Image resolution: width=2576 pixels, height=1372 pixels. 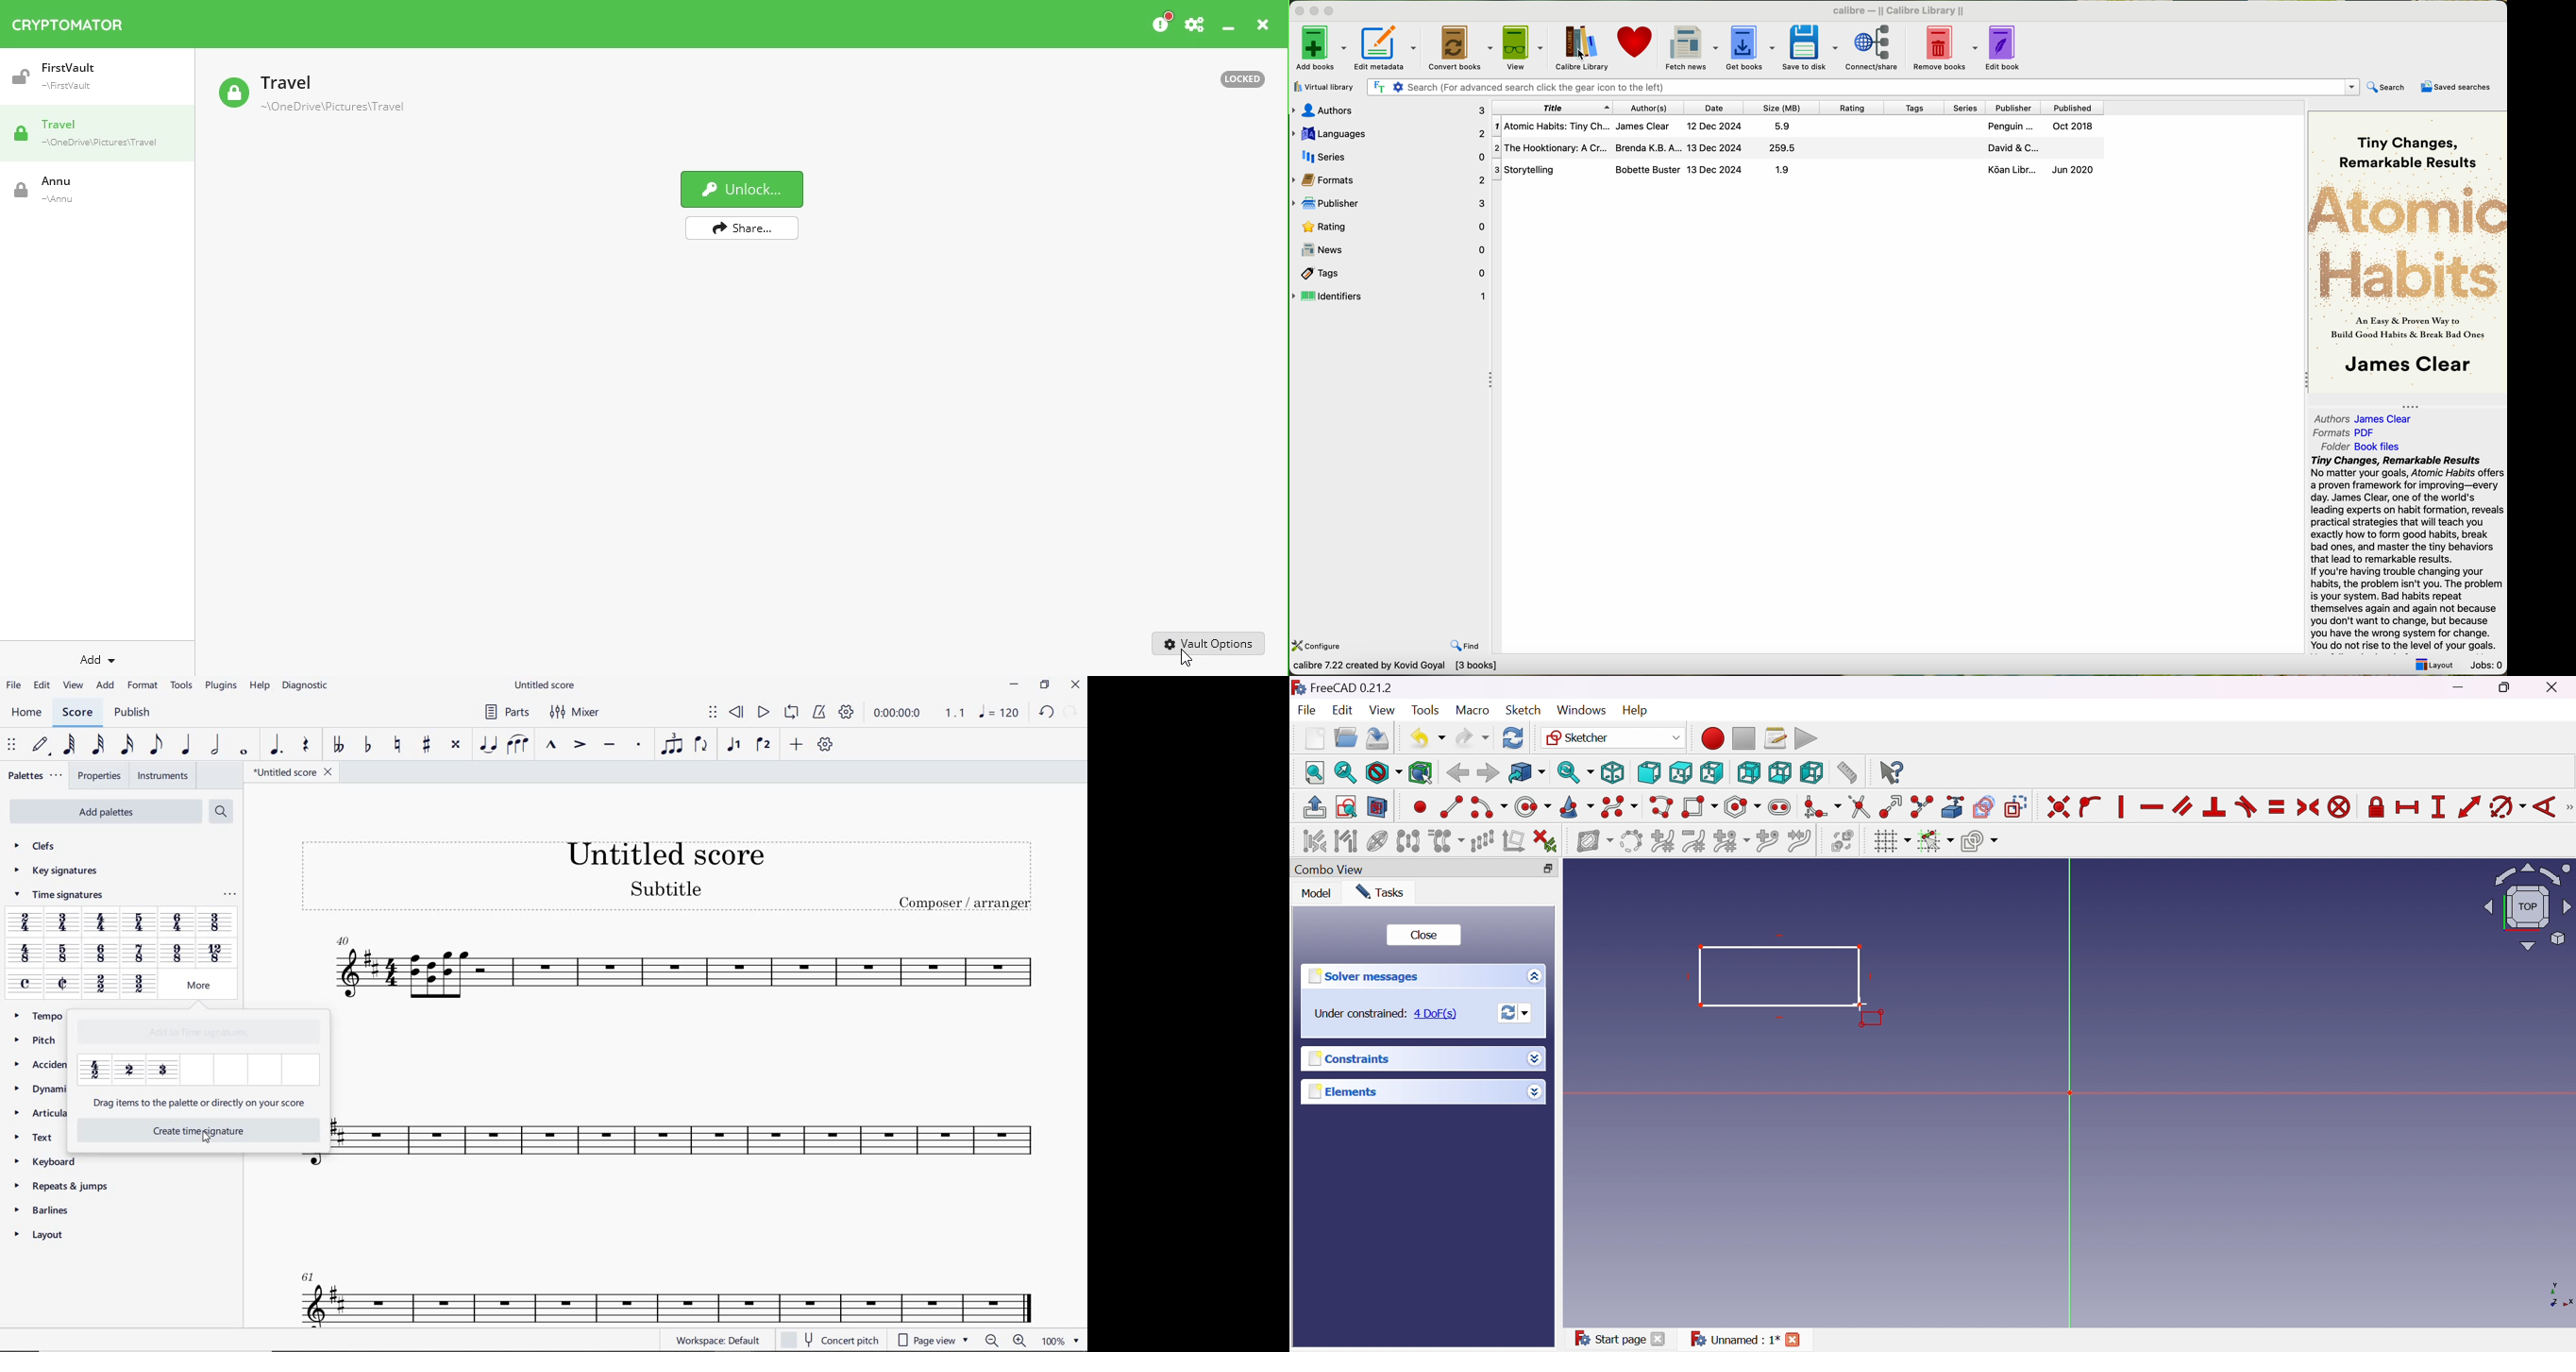 I want to click on More options, so click(x=1534, y=1092).